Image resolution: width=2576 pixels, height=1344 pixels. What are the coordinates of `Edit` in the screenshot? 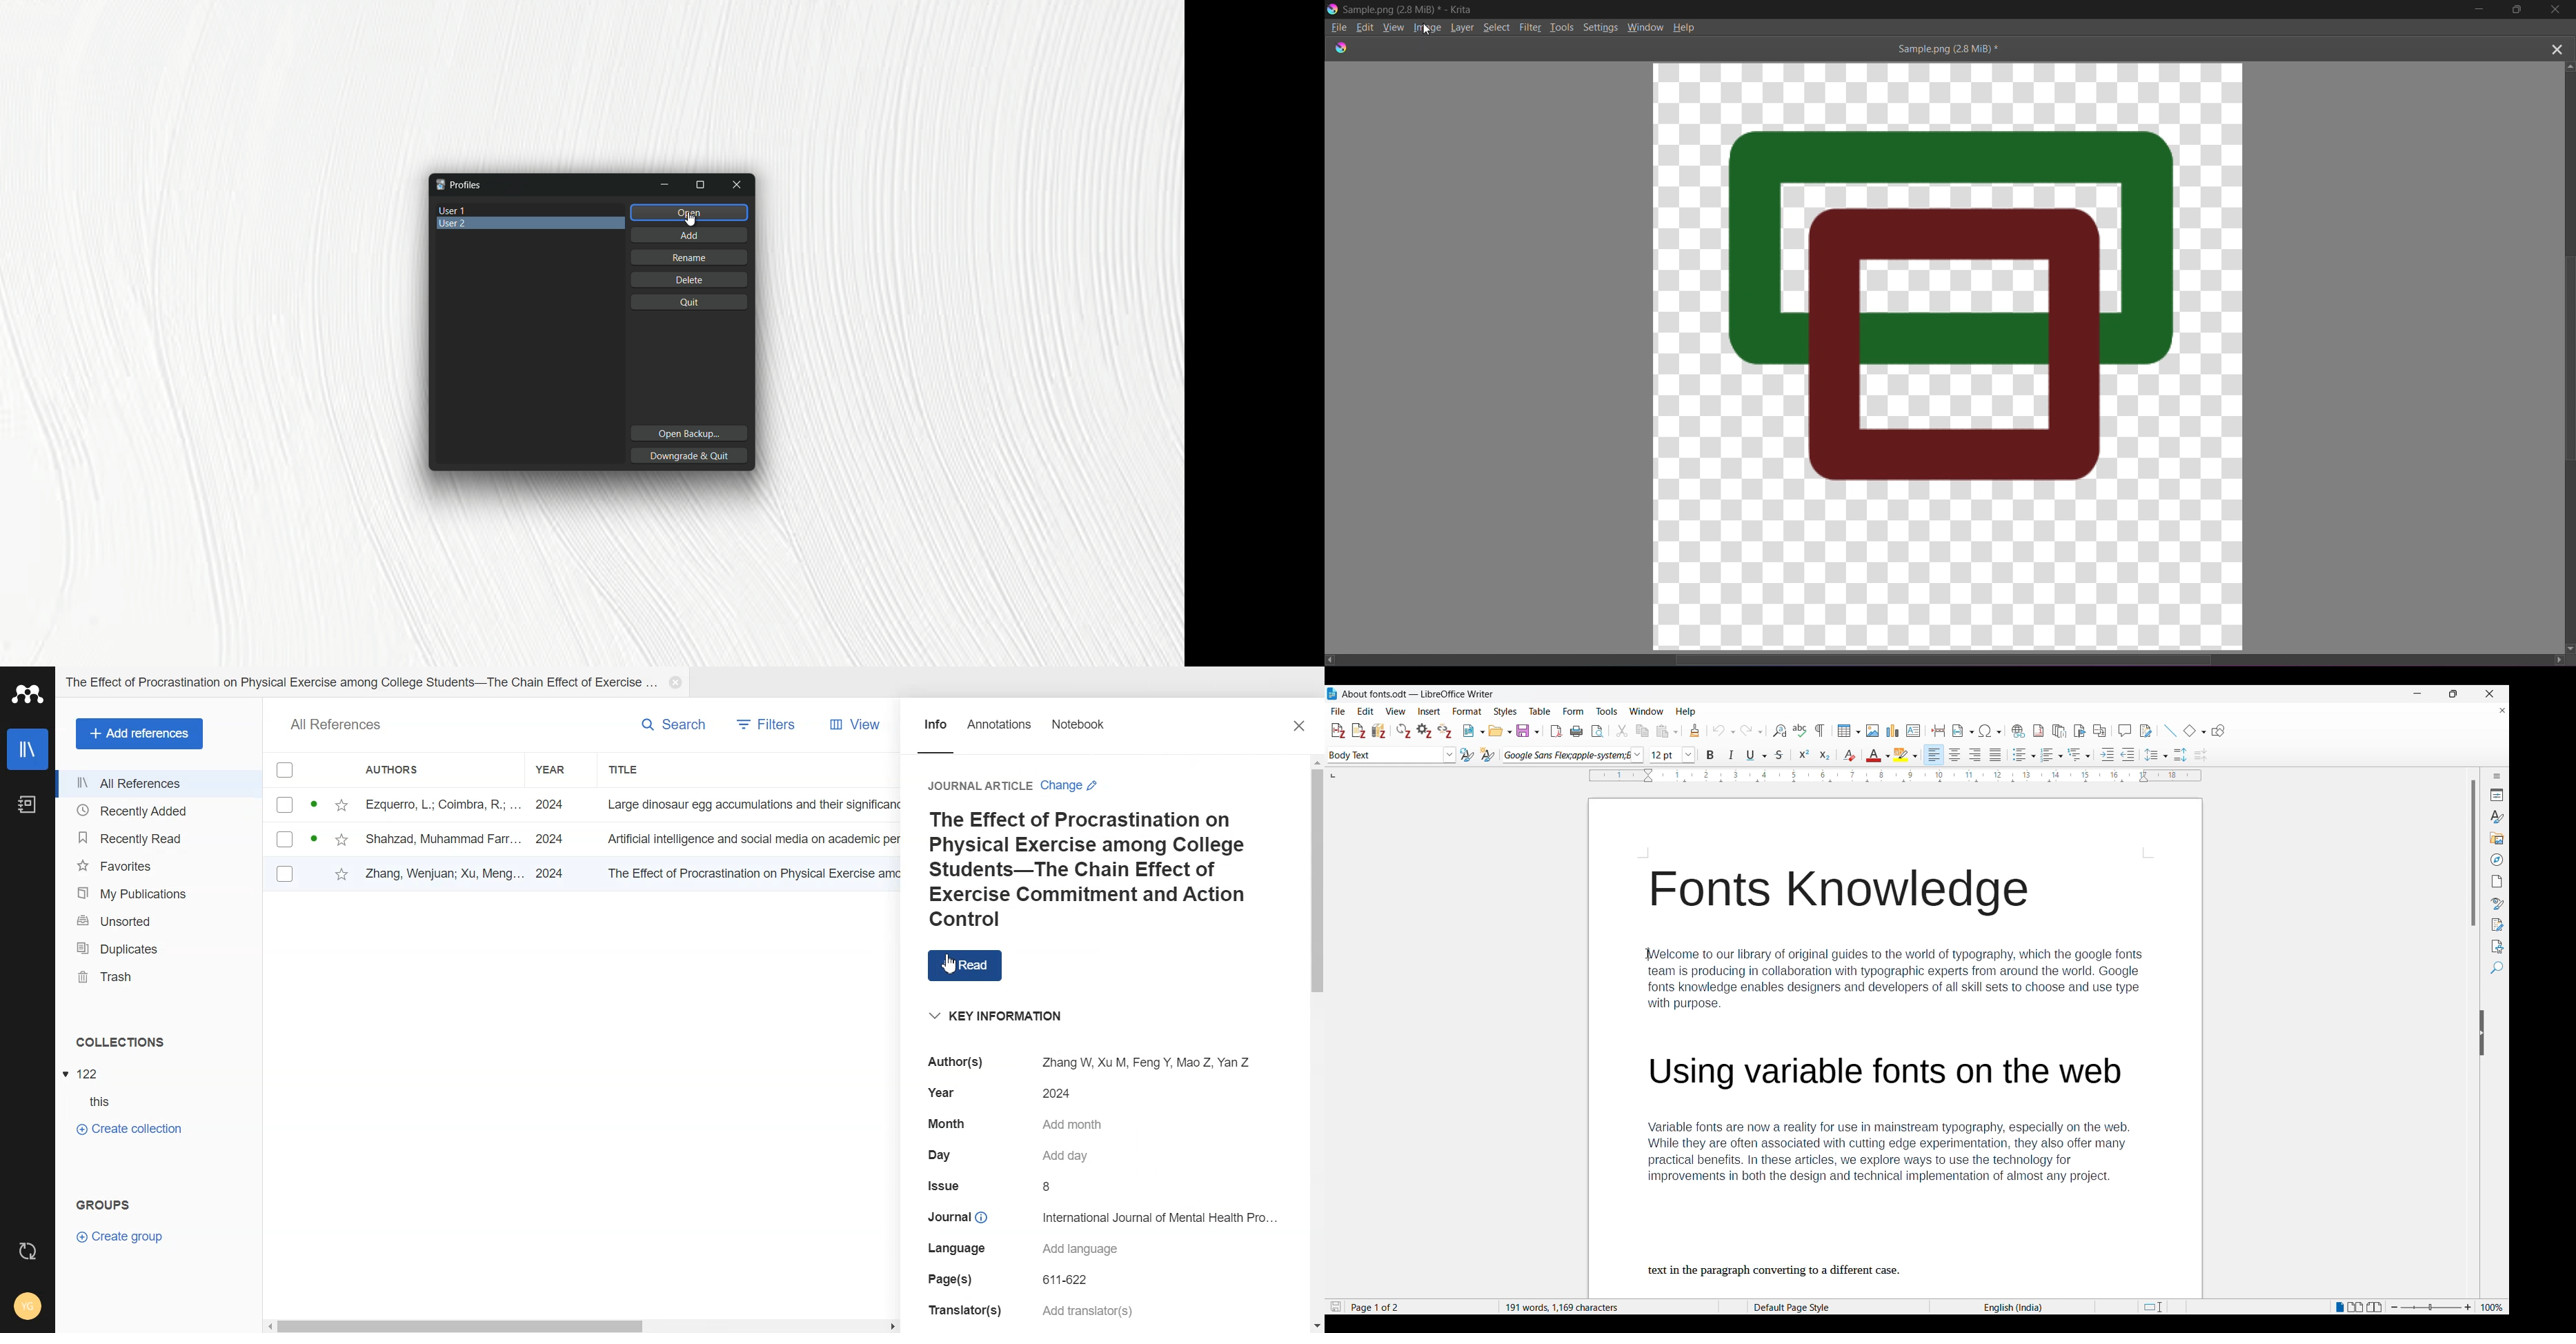 It's located at (1366, 26).